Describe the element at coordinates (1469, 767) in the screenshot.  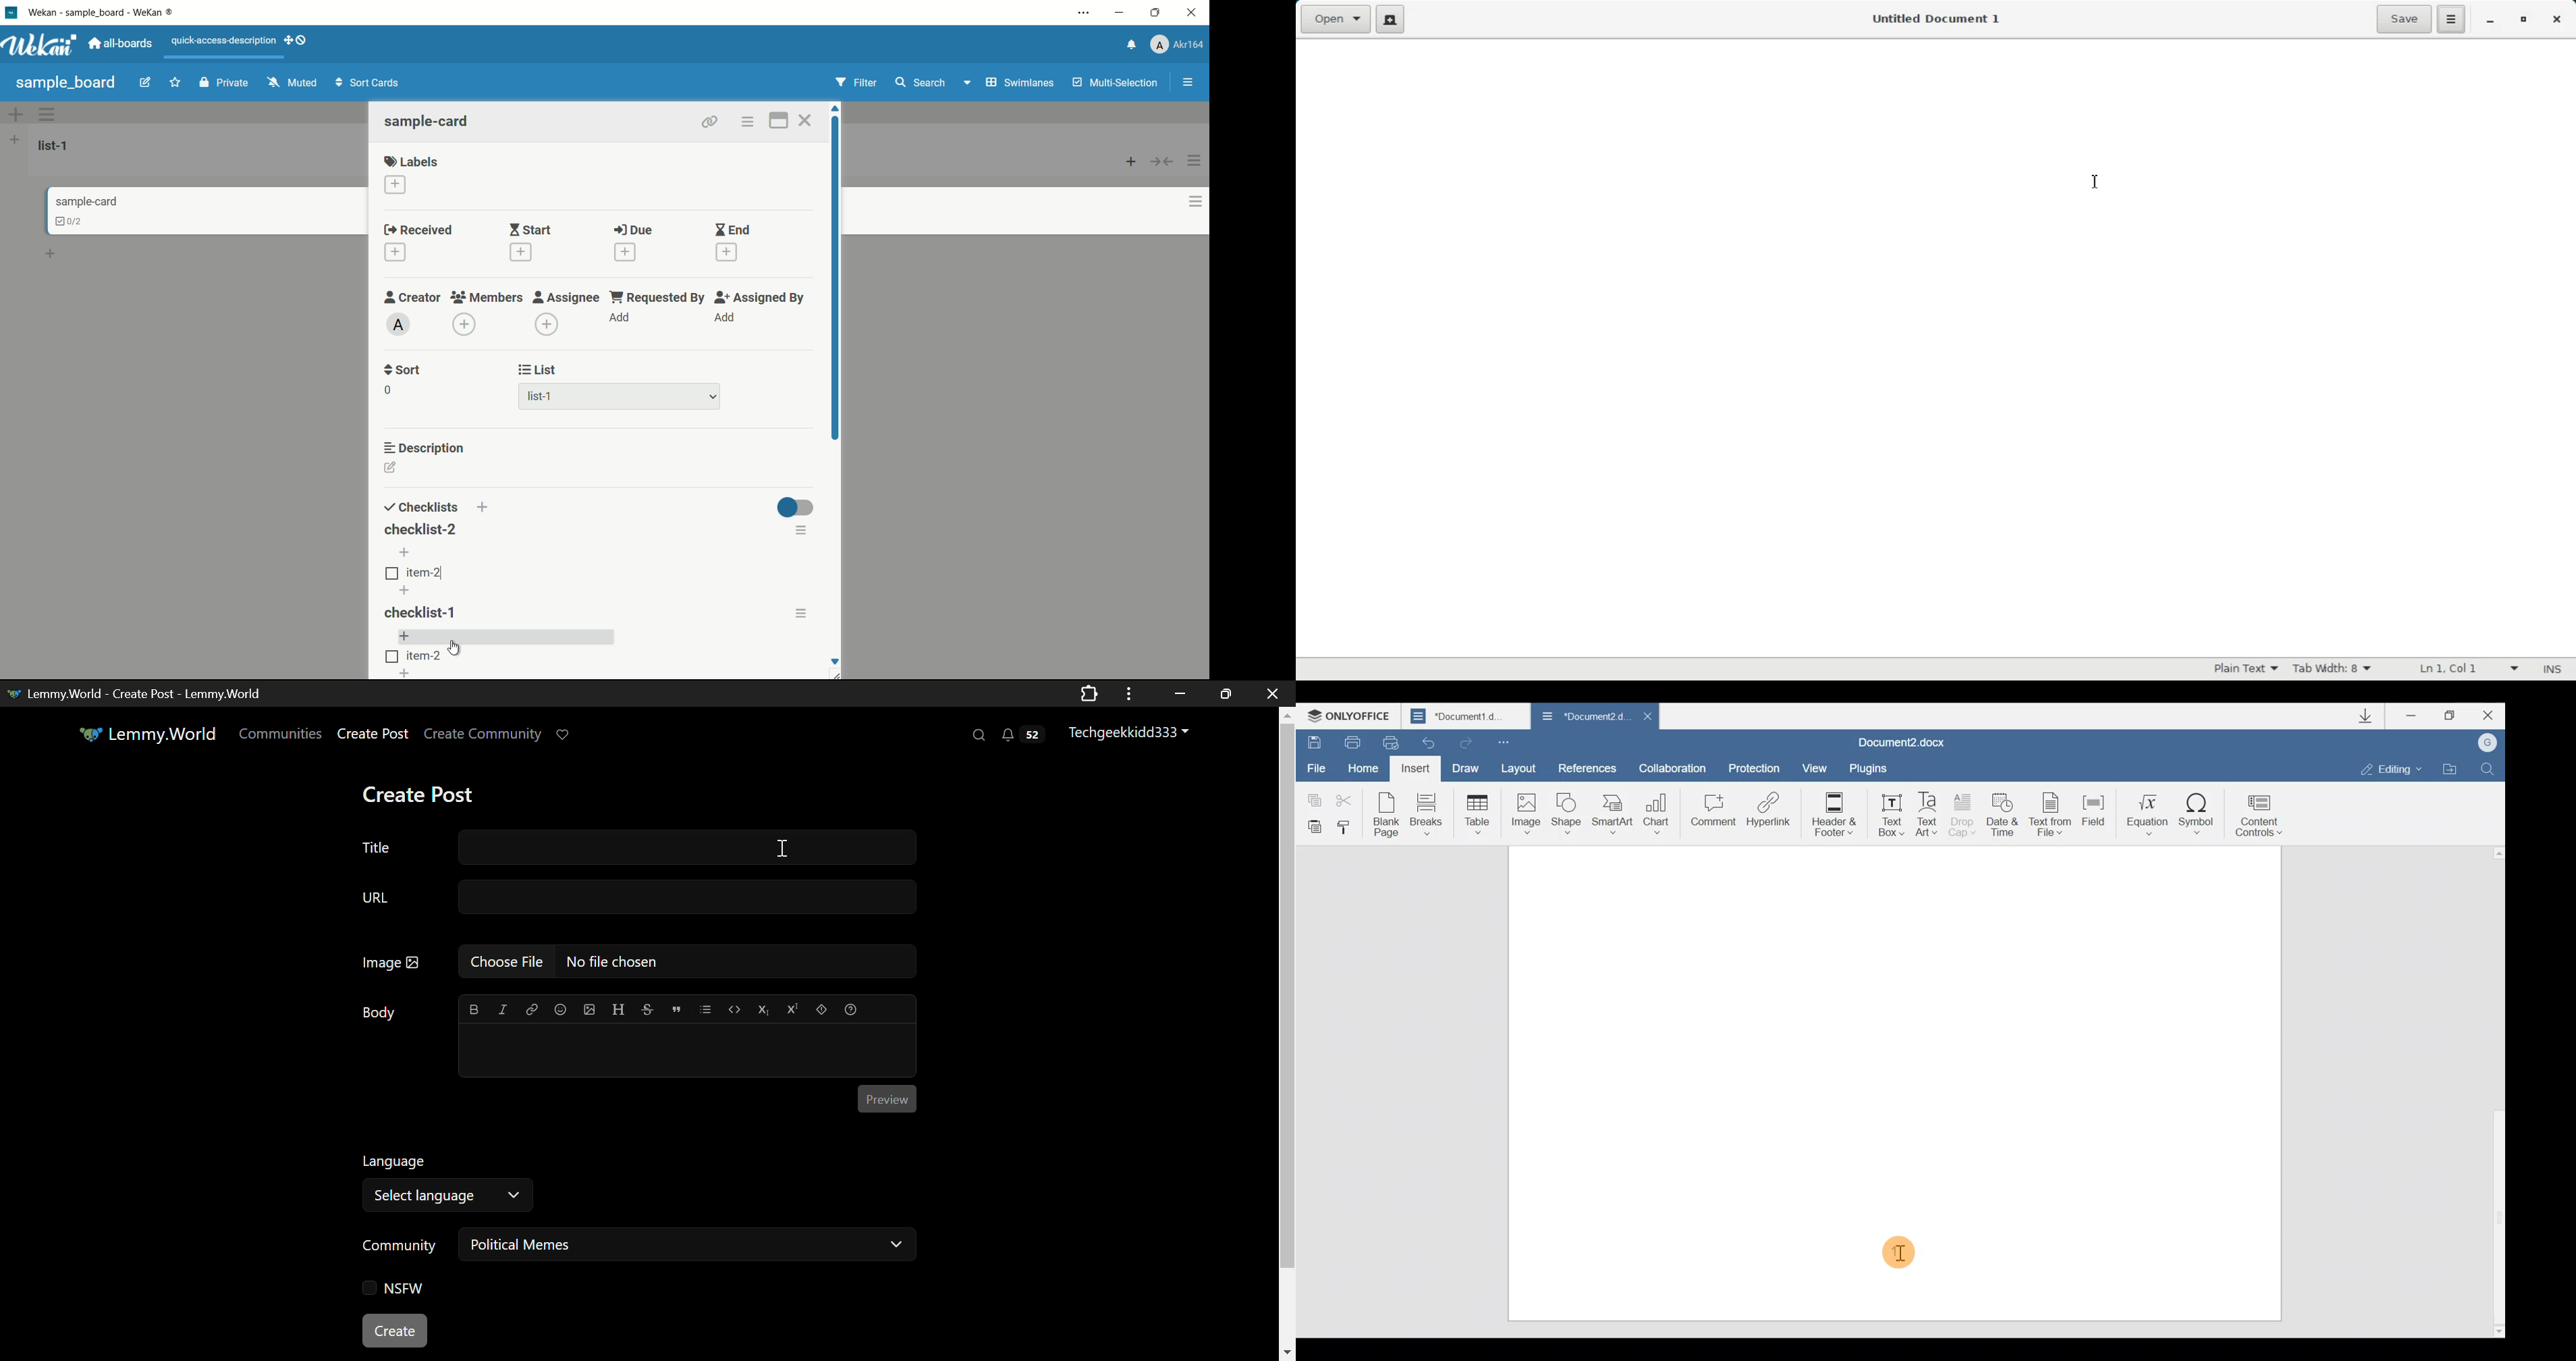
I see `Draw` at that location.